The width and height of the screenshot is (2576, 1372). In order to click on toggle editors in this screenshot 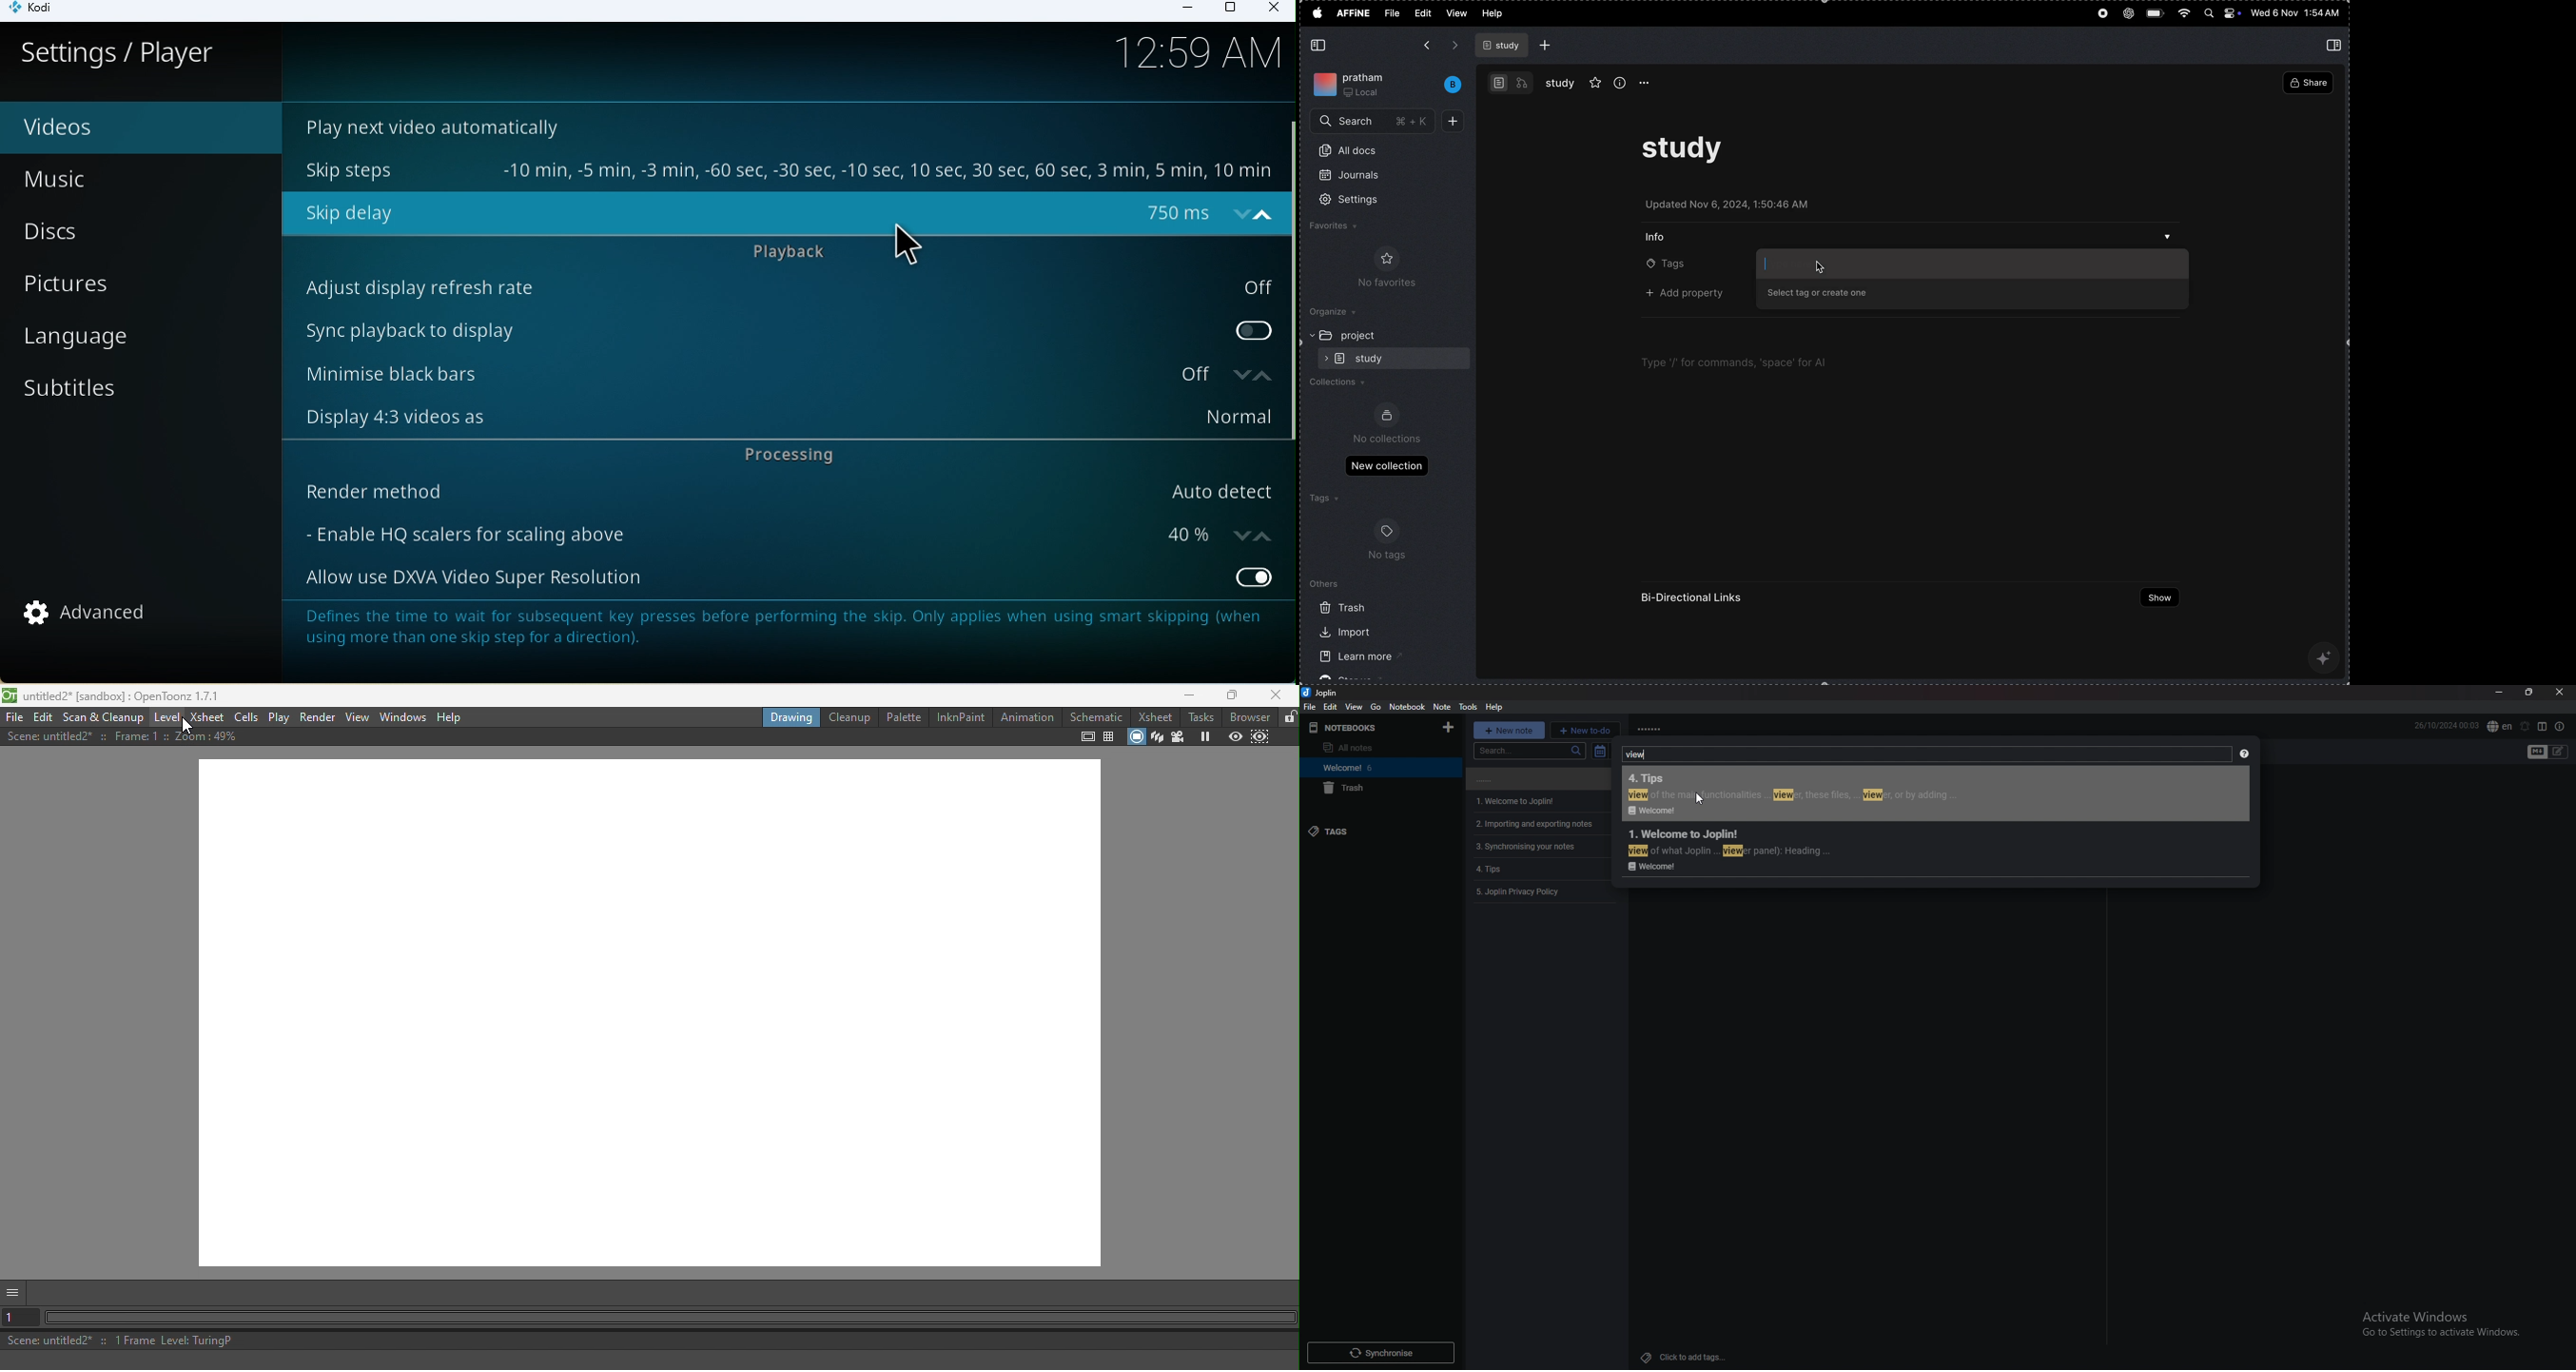, I will do `click(2538, 752)`.